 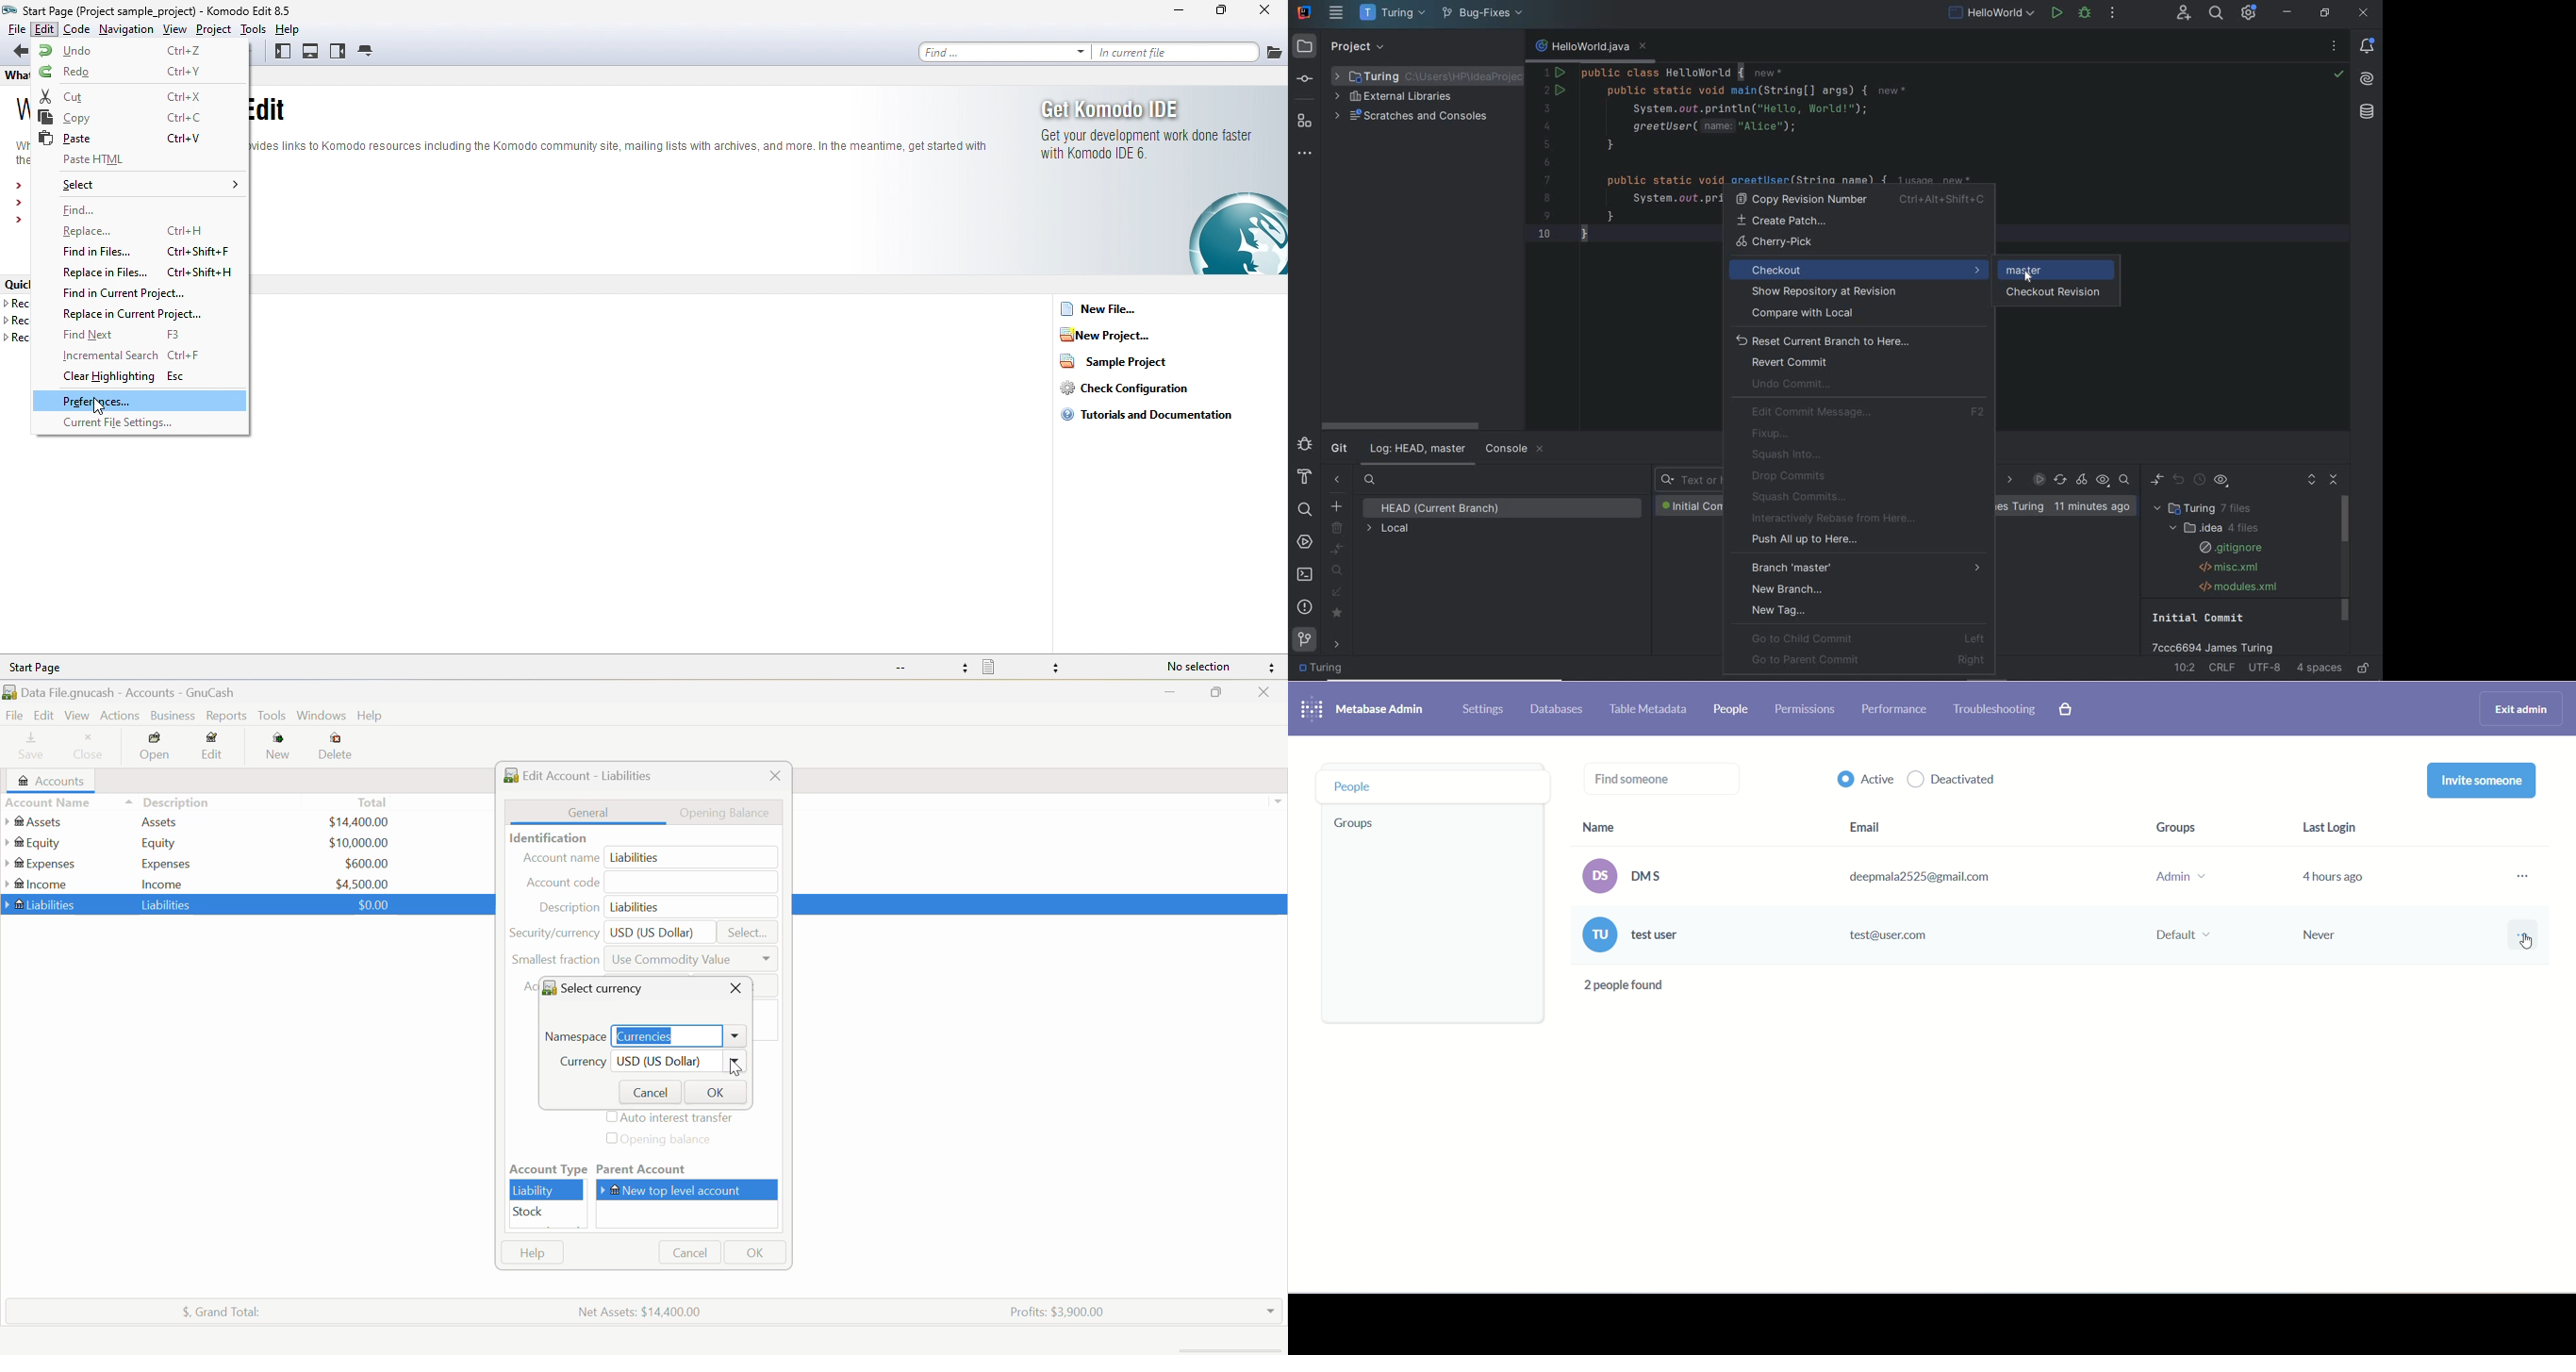 What do you see at coordinates (142, 118) in the screenshot?
I see `copy` at bounding box center [142, 118].